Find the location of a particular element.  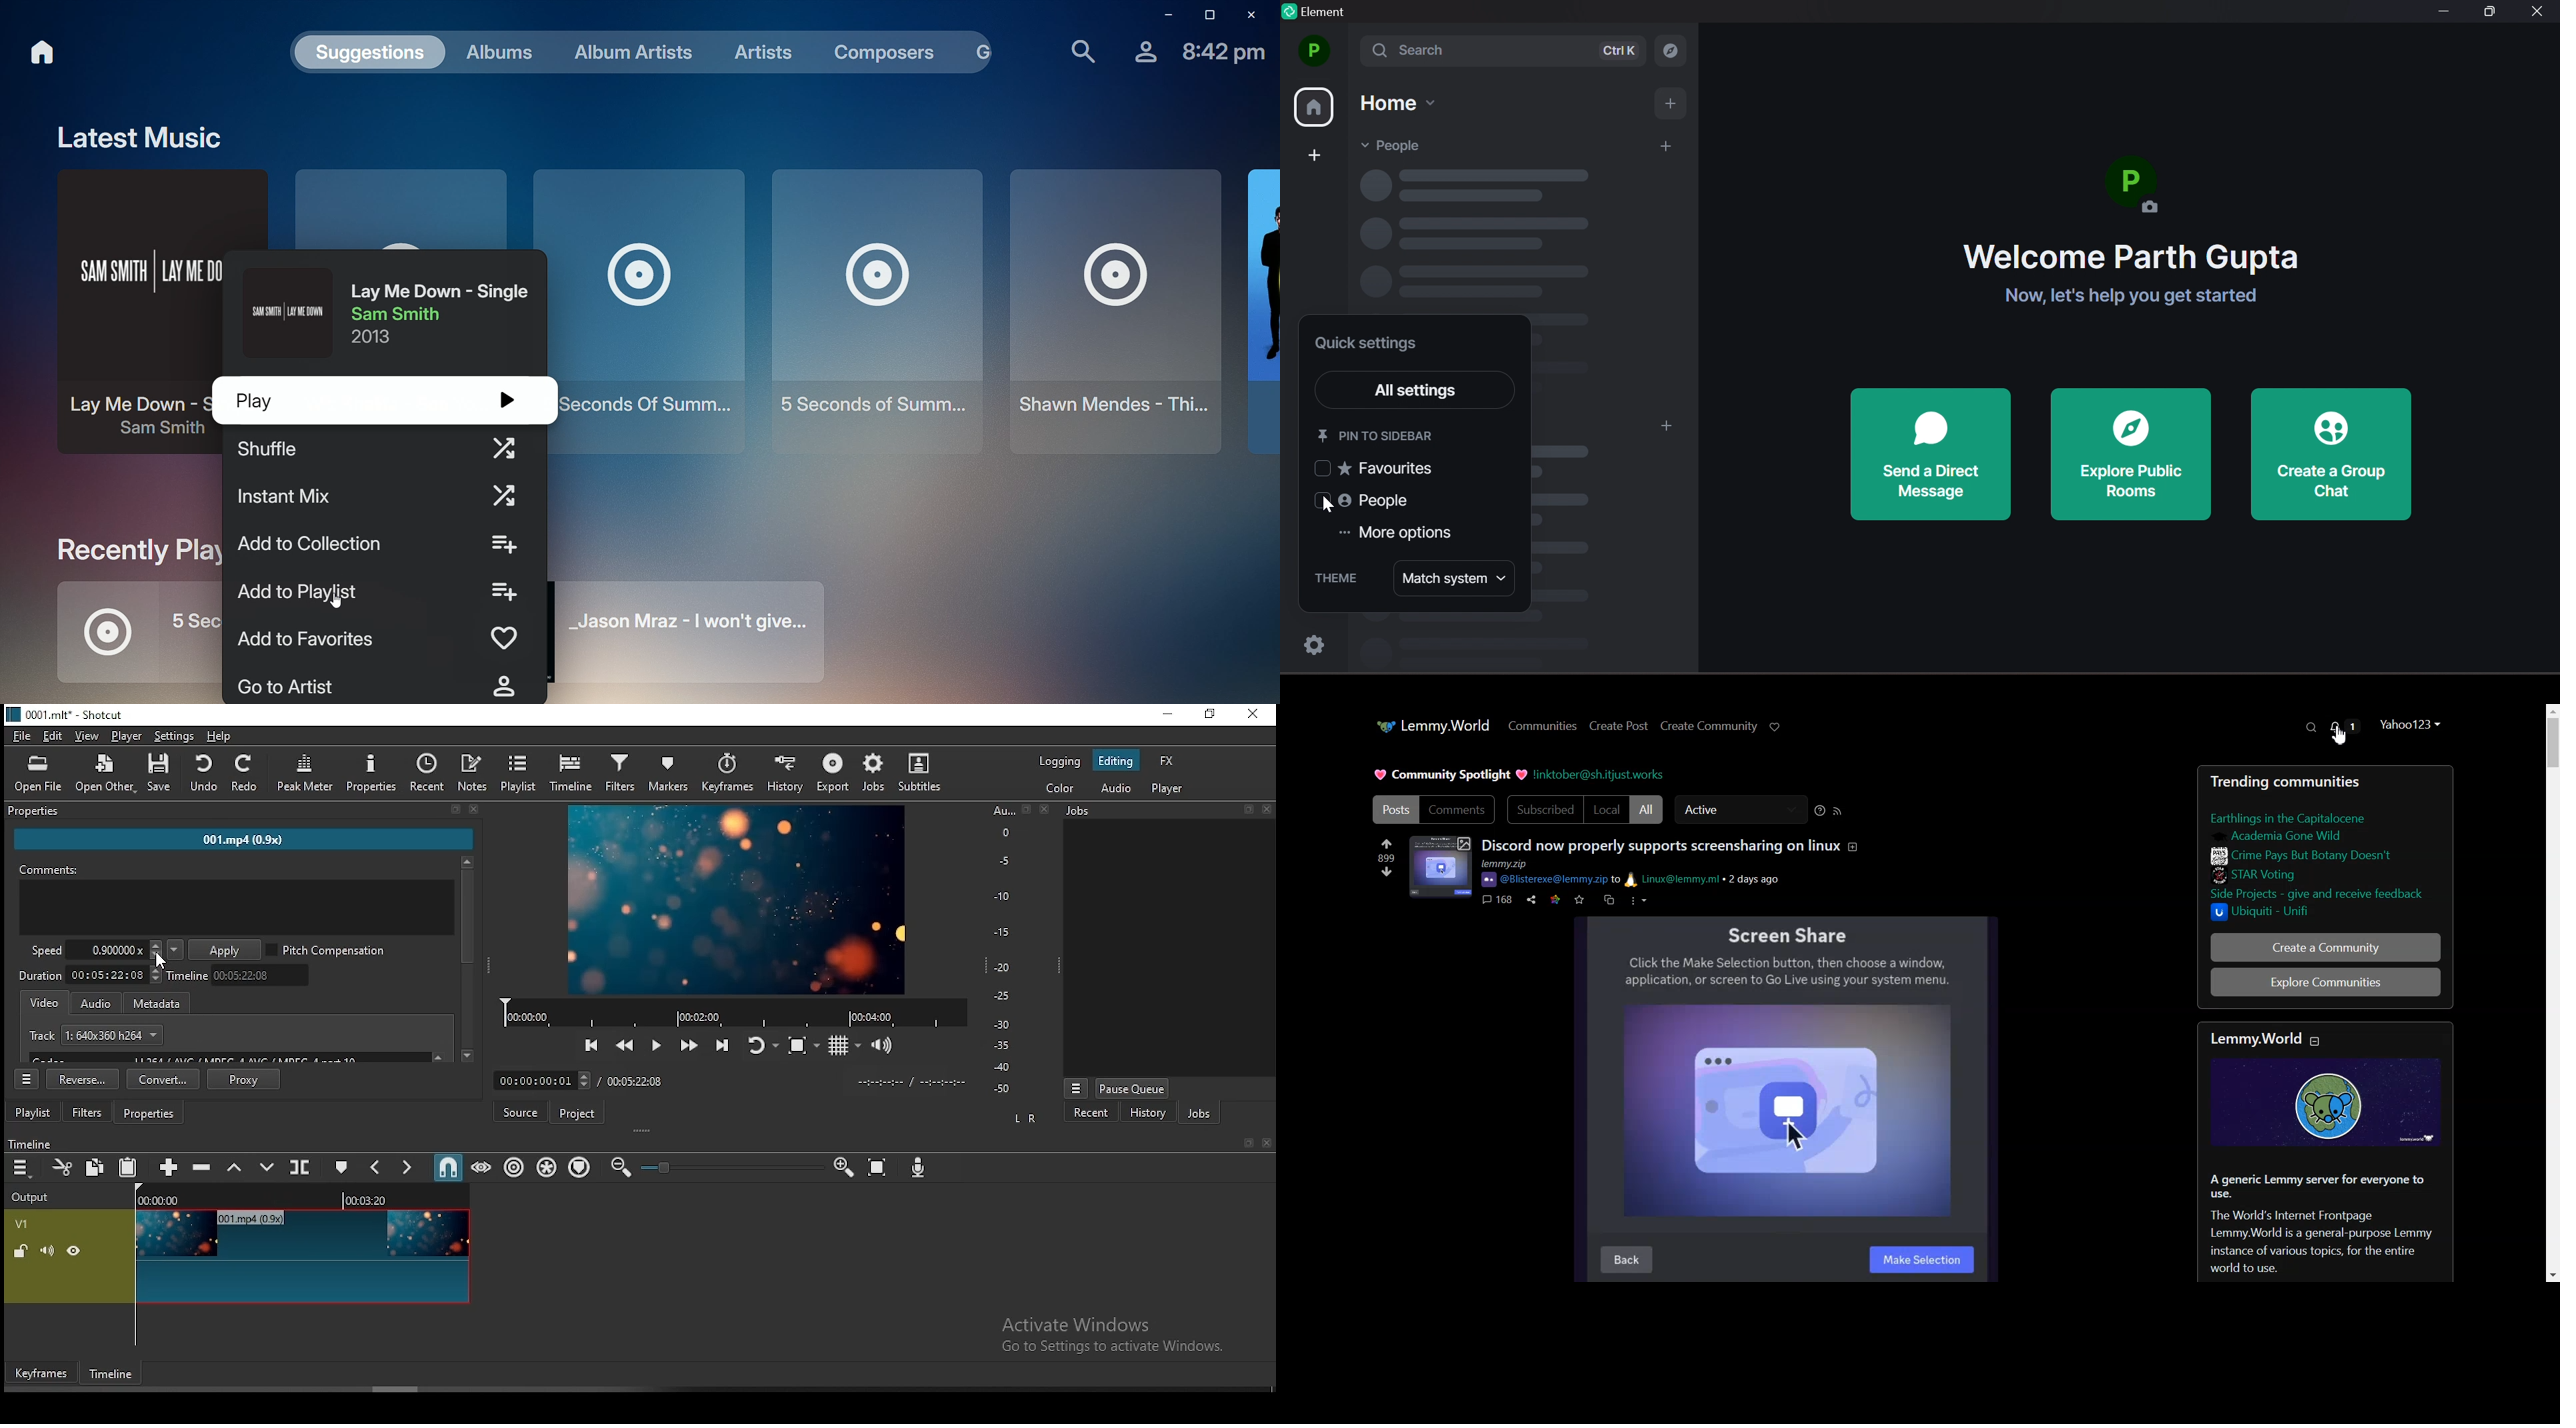

RSS is located at coordinates (1837, 811).